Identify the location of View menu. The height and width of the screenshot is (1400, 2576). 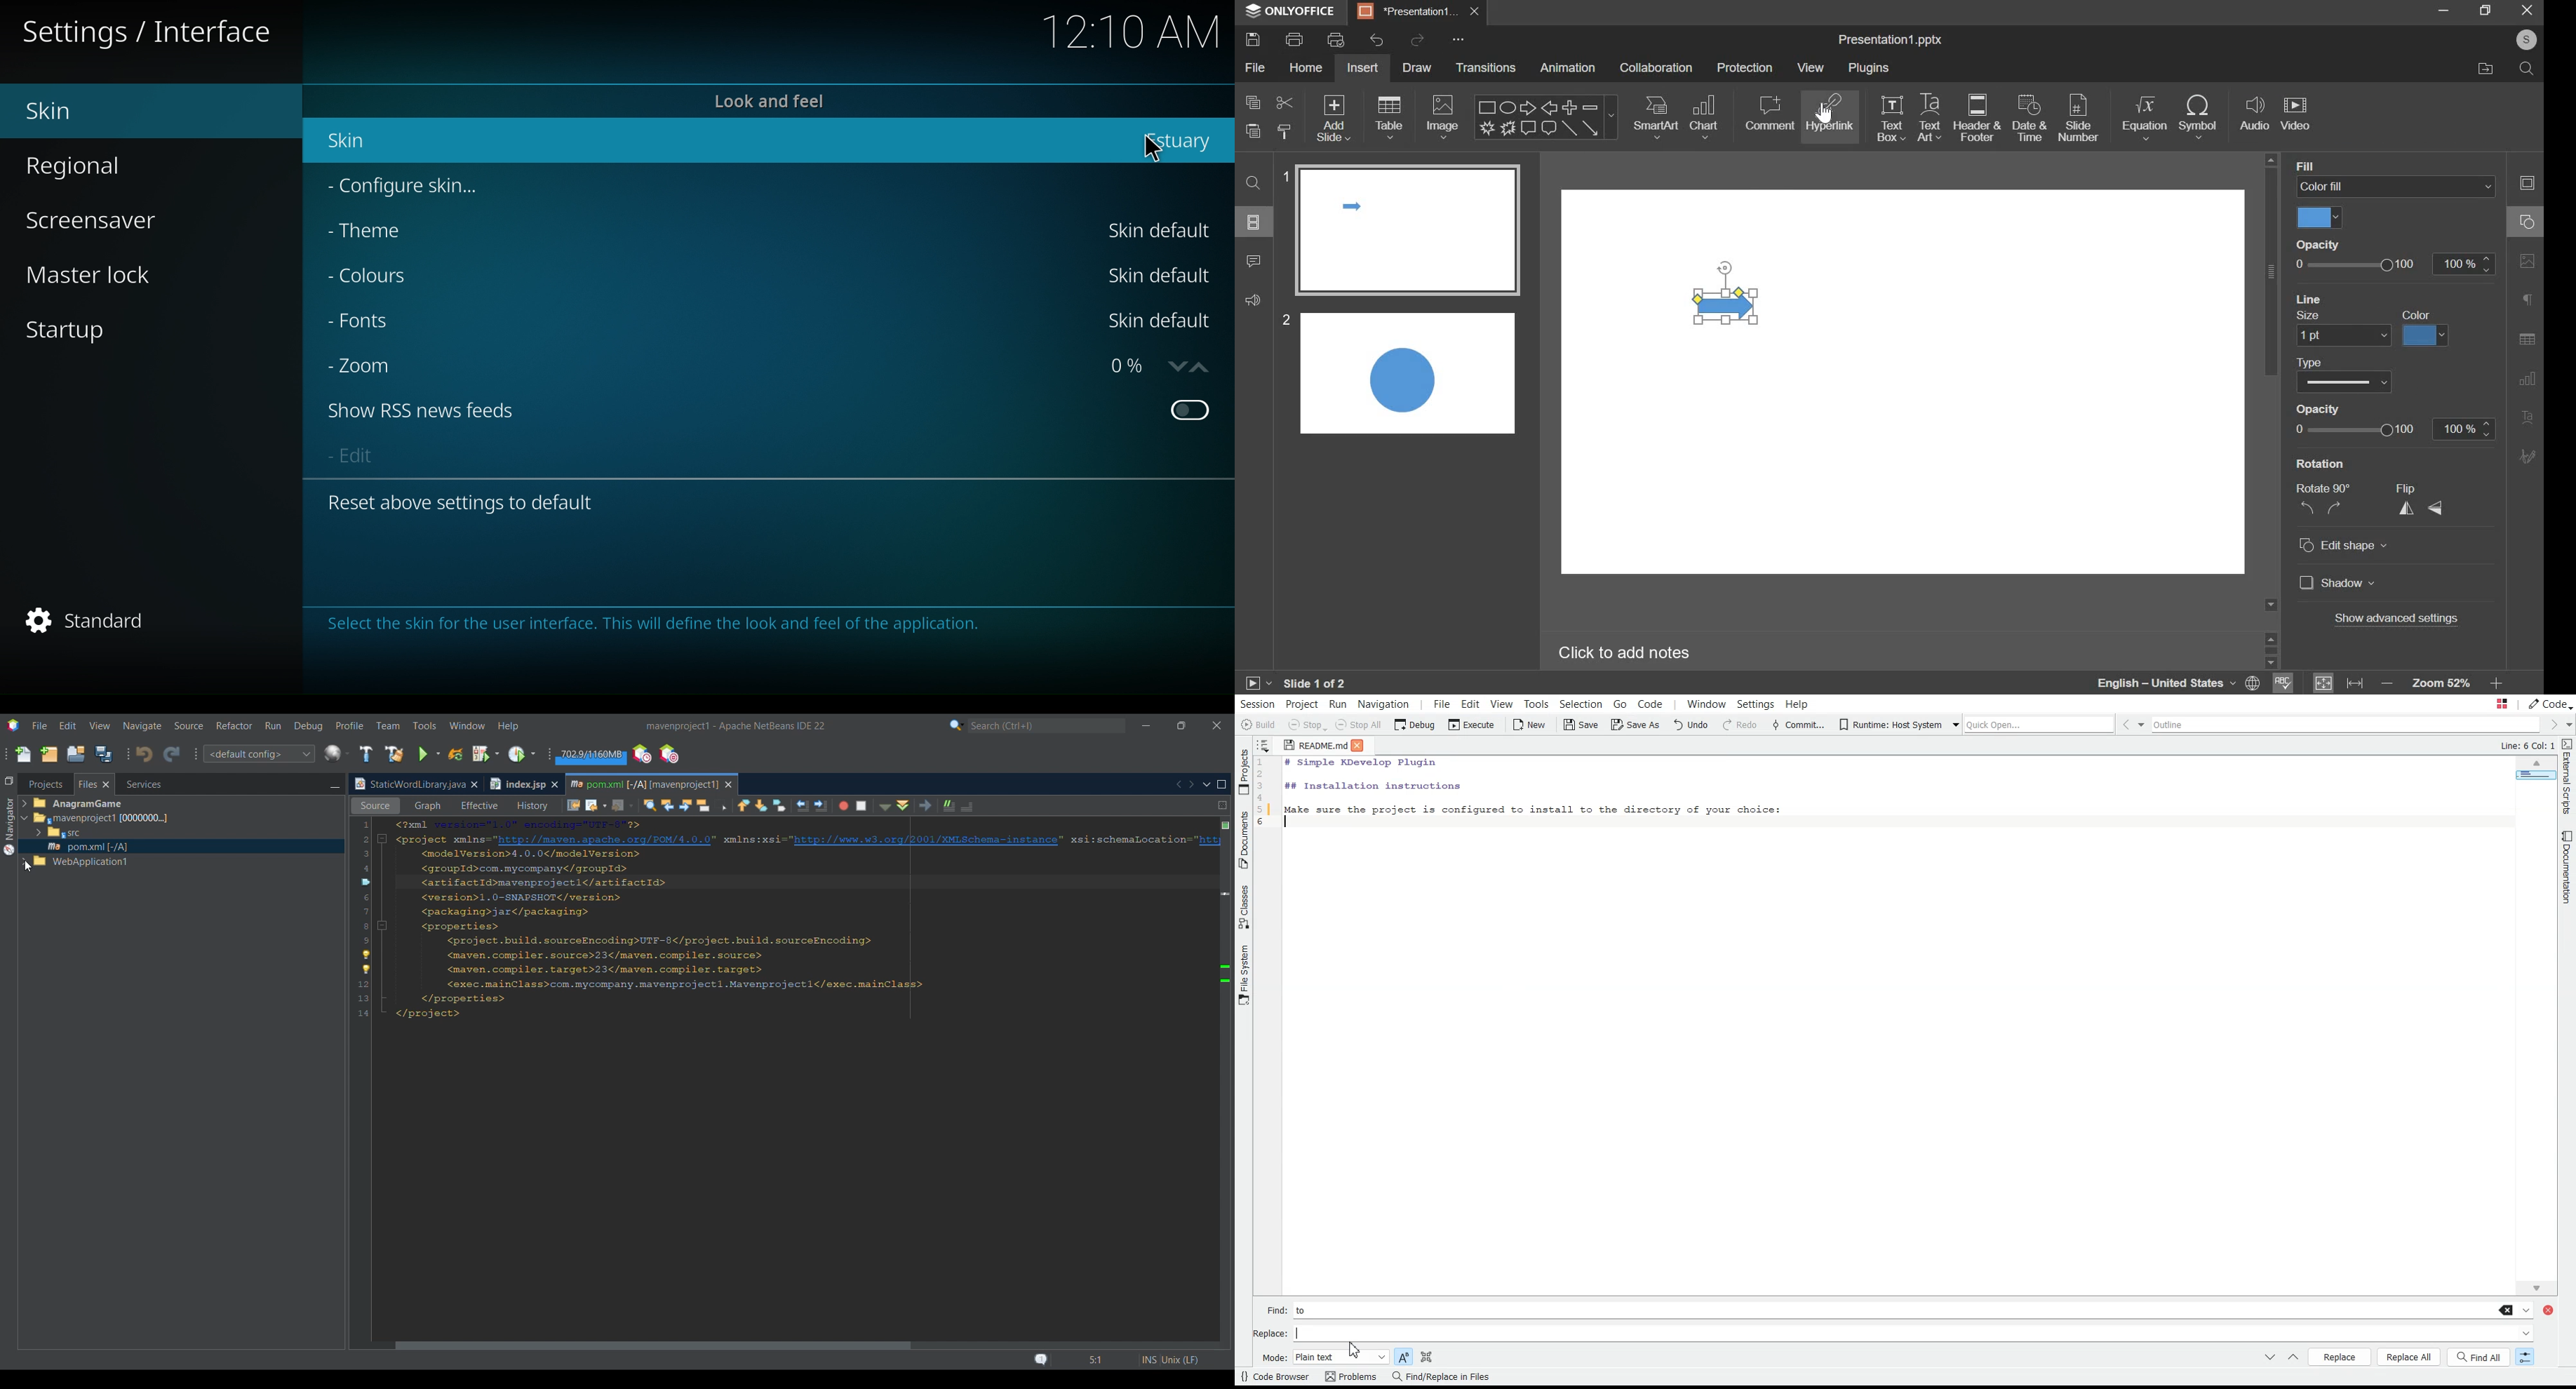
(100, 726).